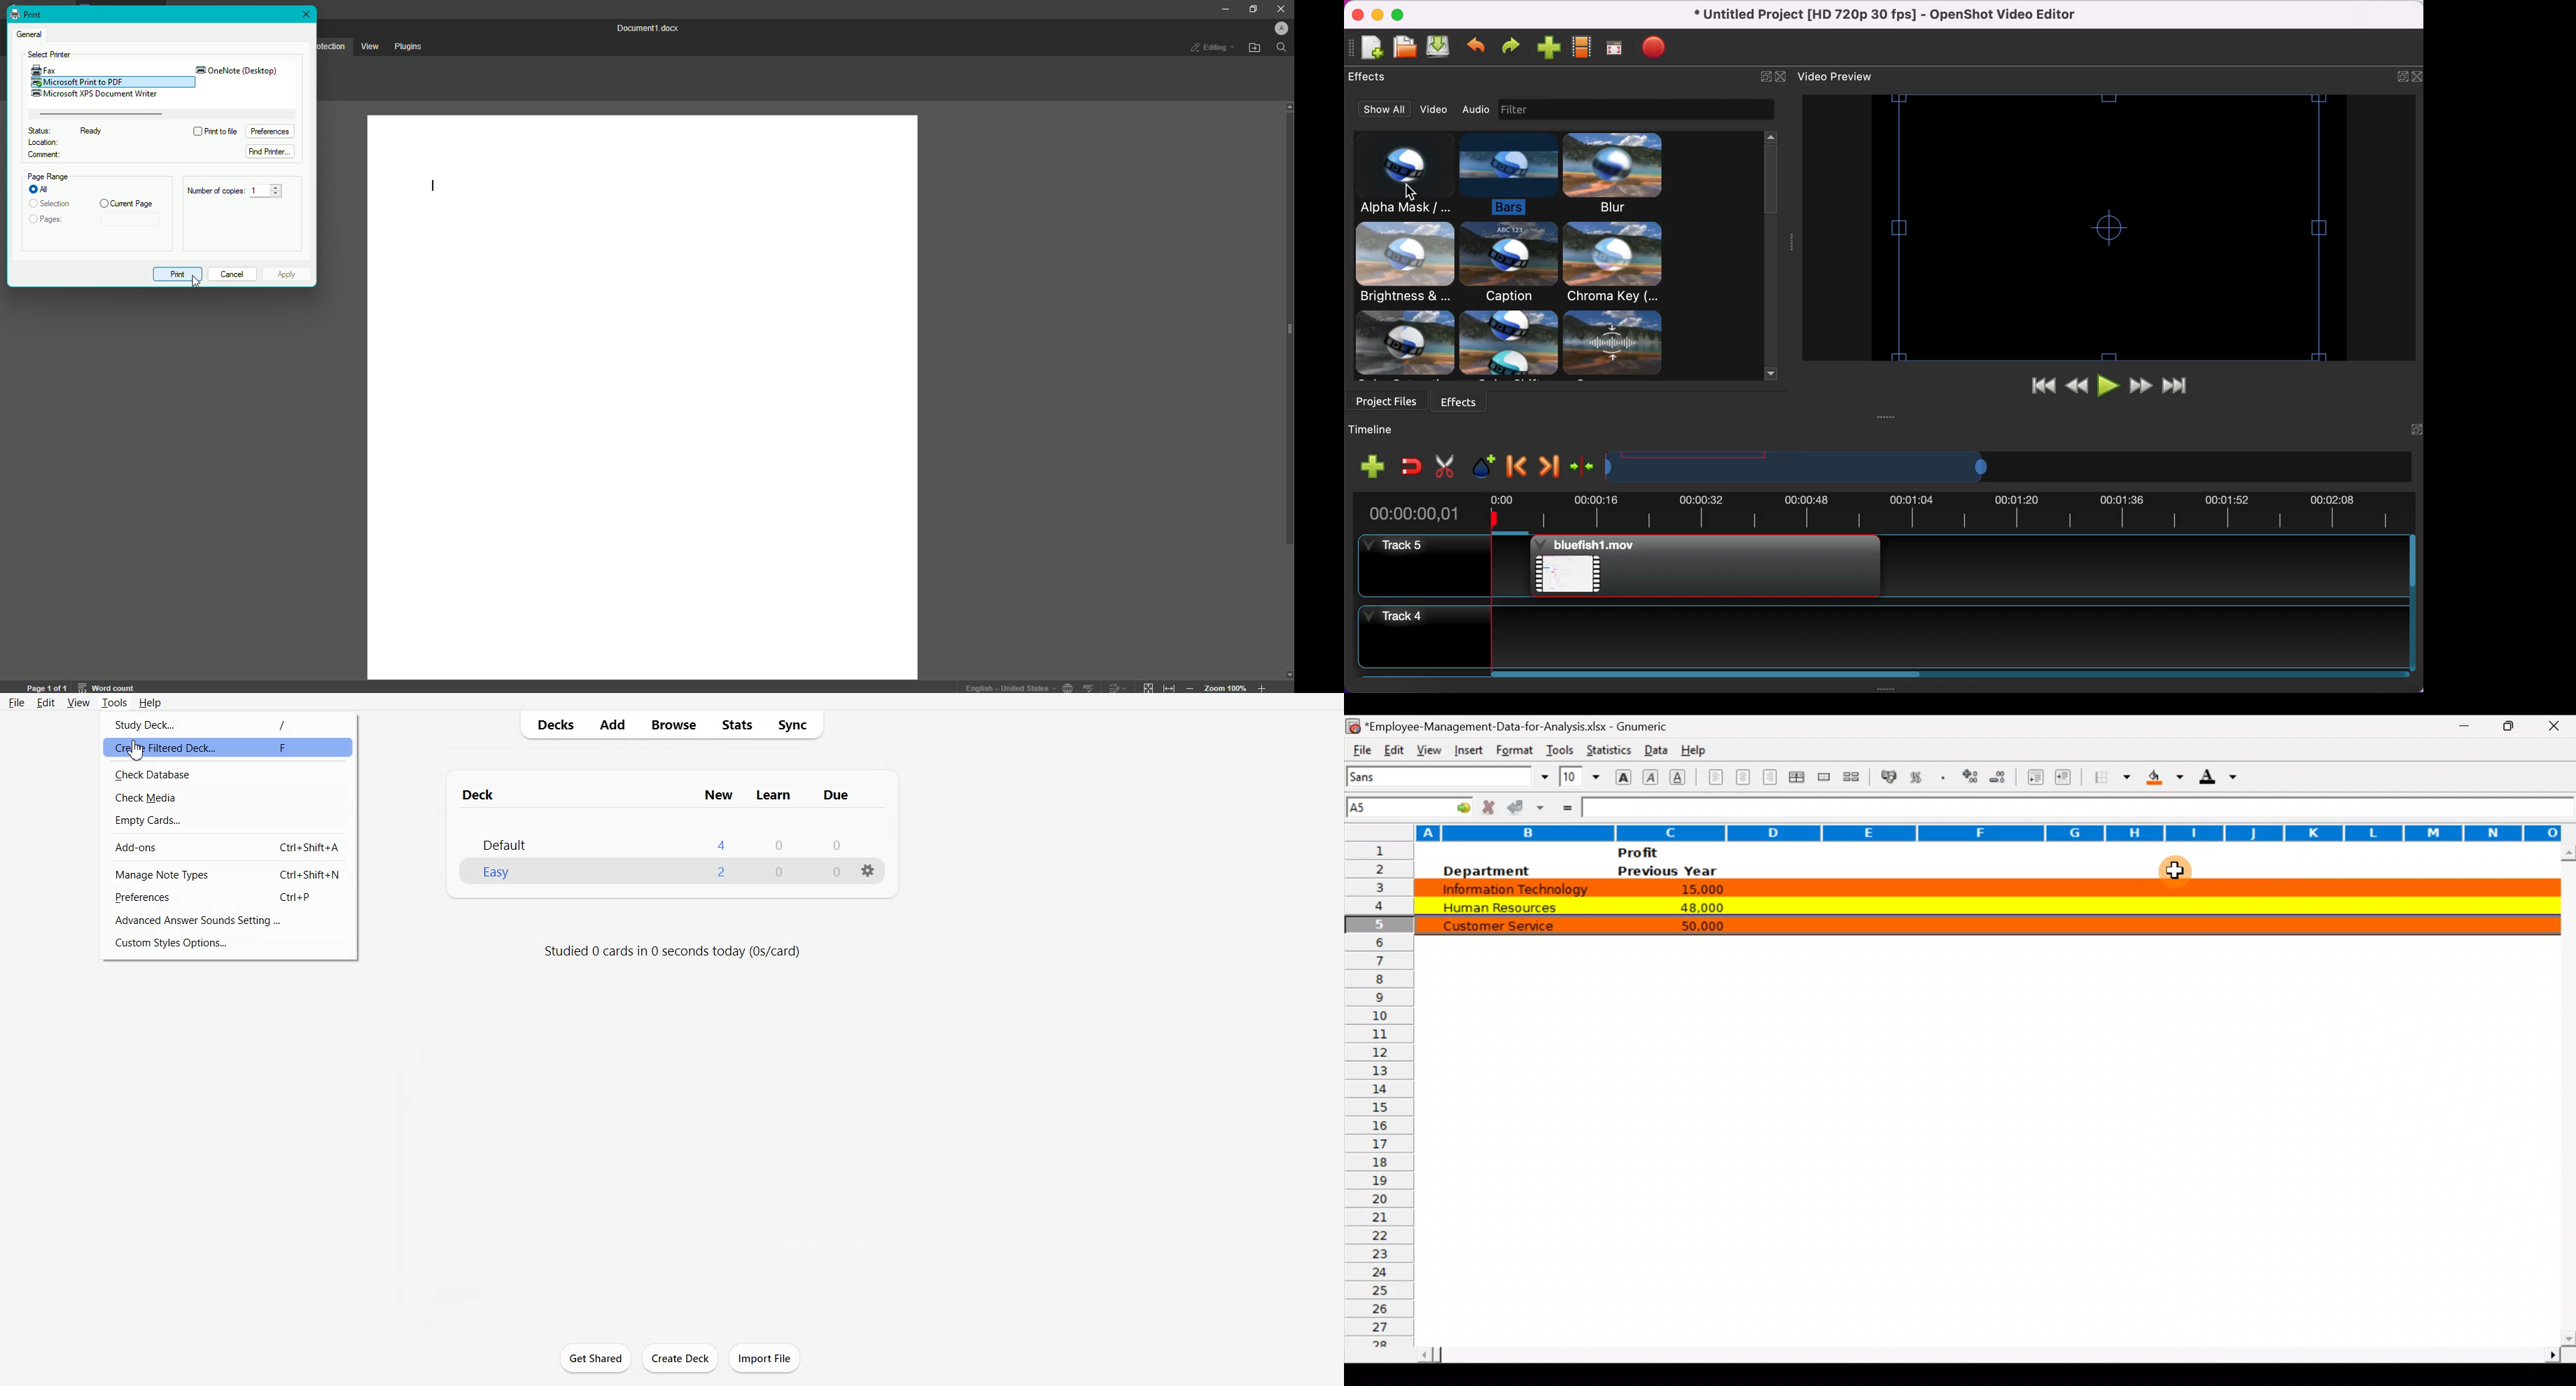 Image resolution: width=2576 pixels, height=1400 pixels. What do you see at coordinates (1889, 775) in the screenshot?
I see `Format selection as accounting` at bounding box center [1889, 775].